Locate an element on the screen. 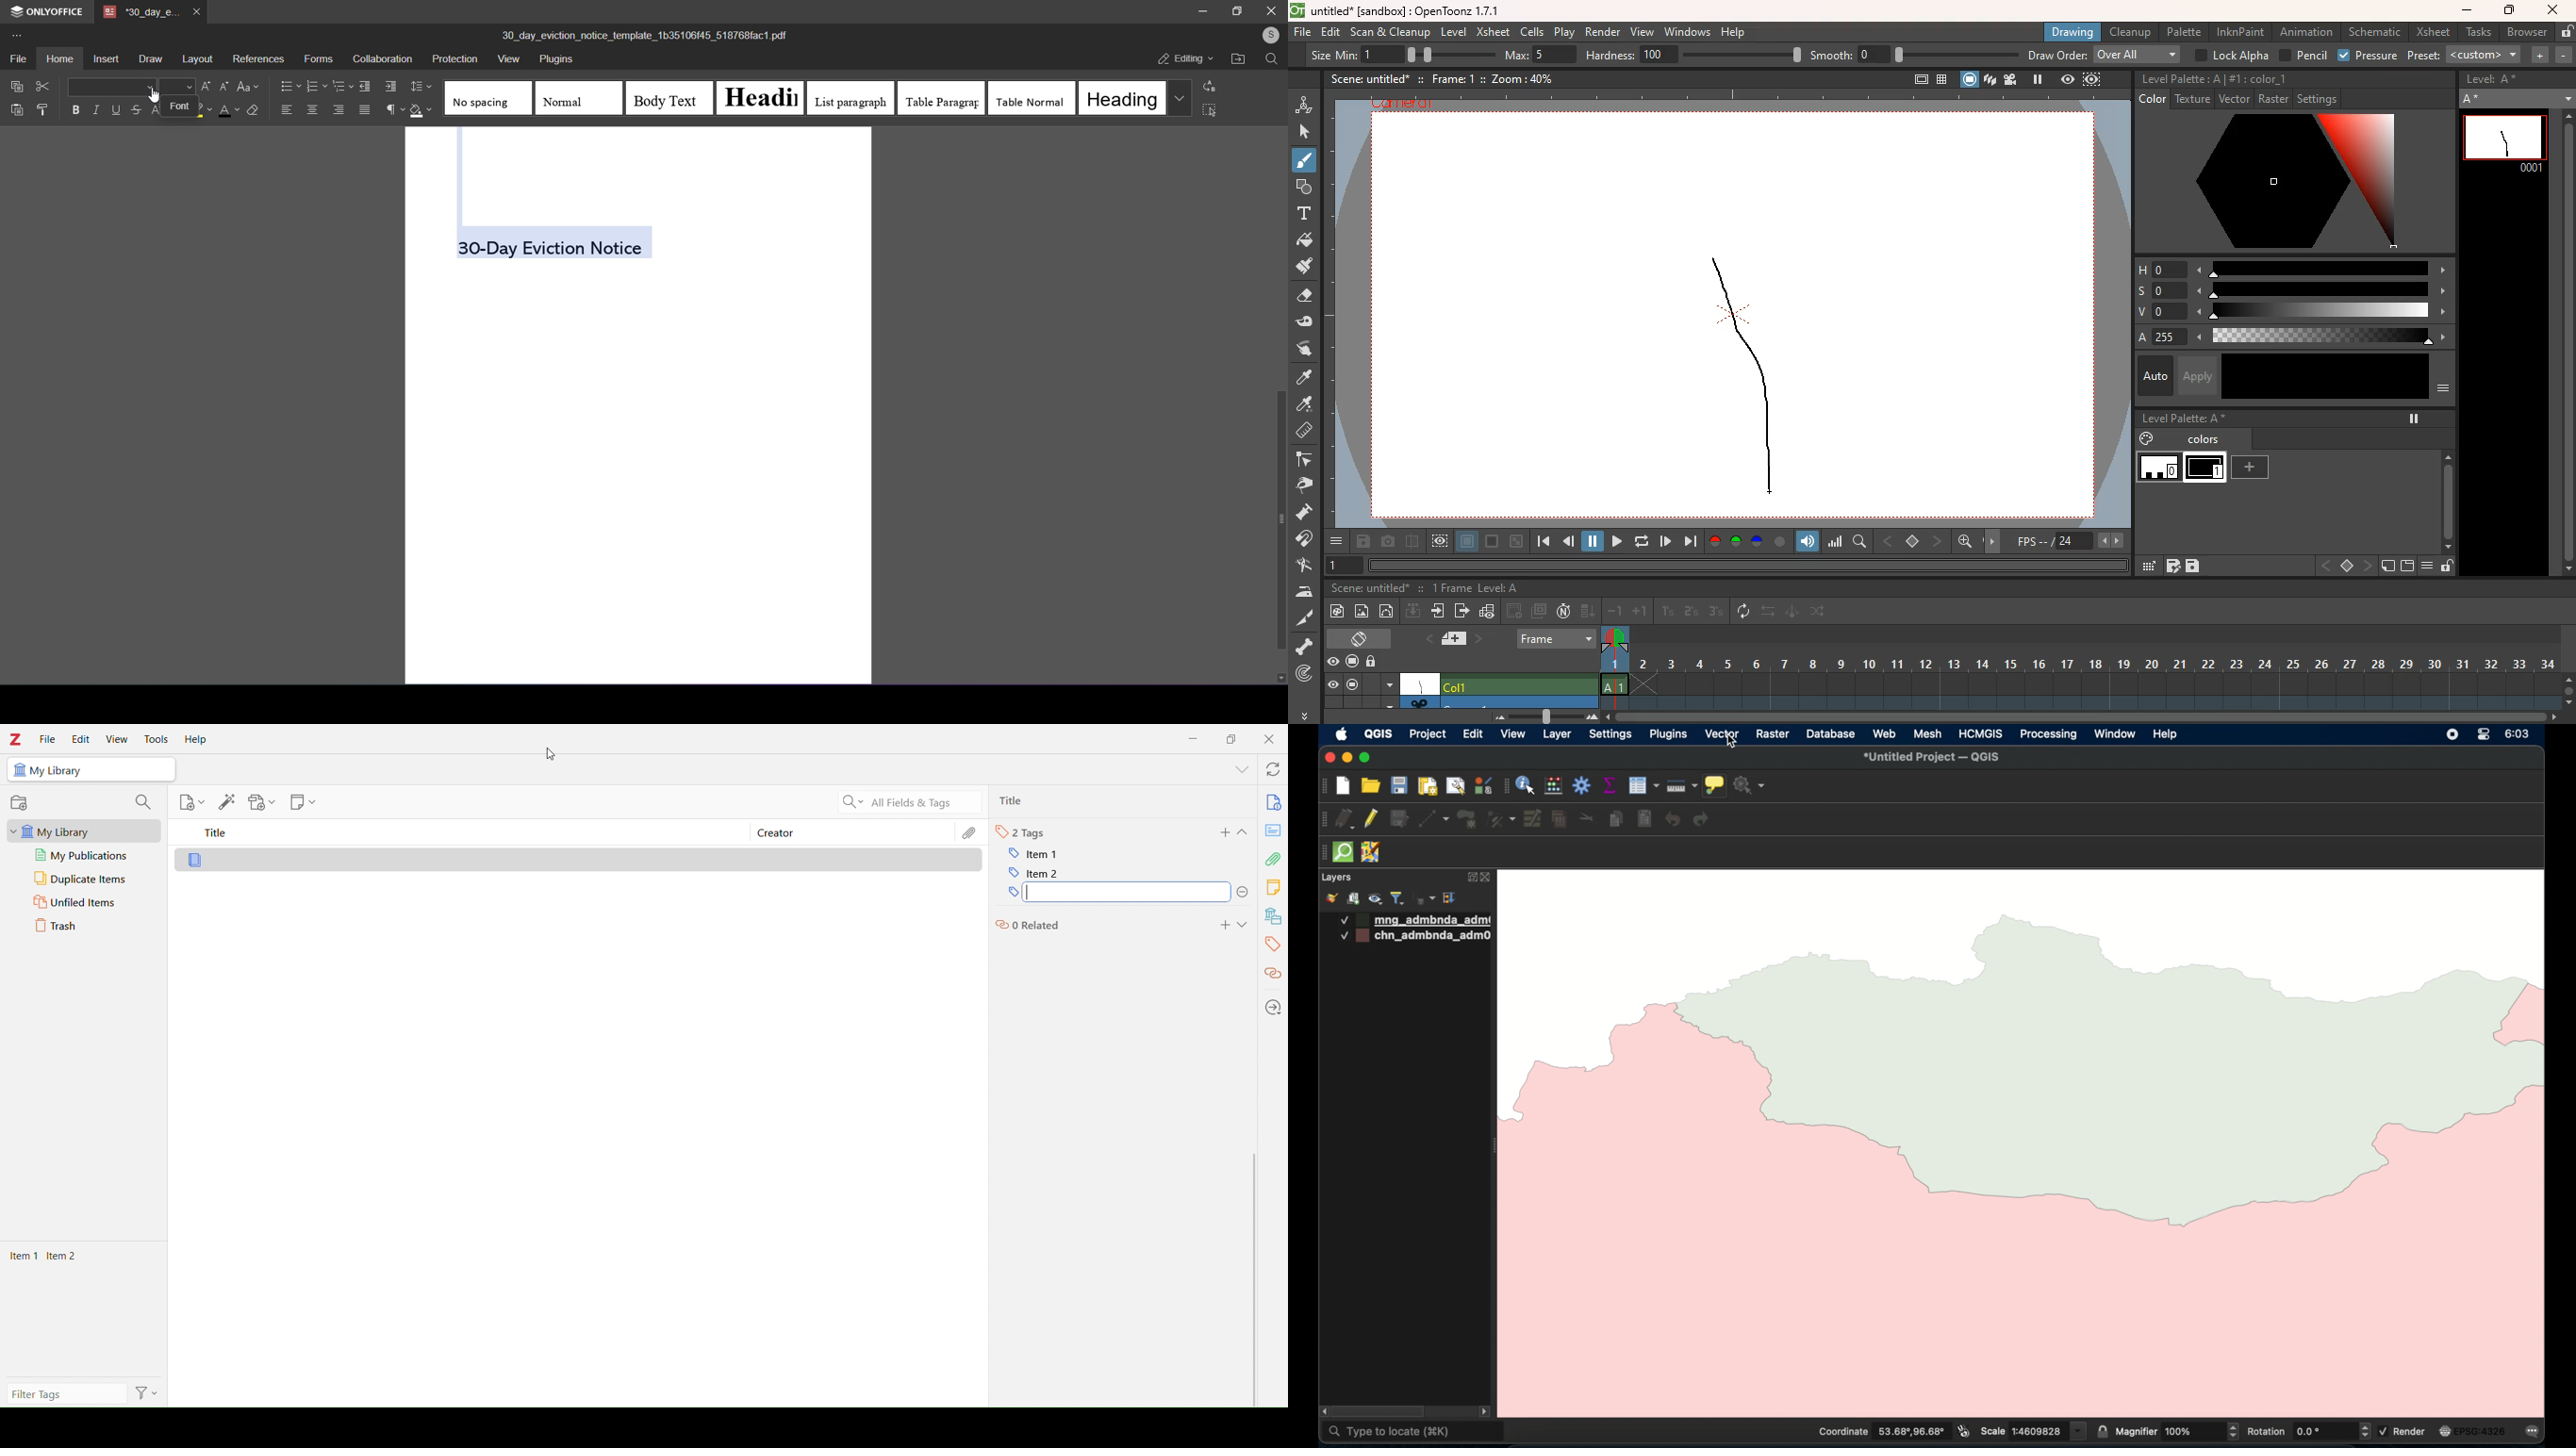 The height and width of the screenshot is (1456, 2576). open project is located at coordinates (1369, 785).